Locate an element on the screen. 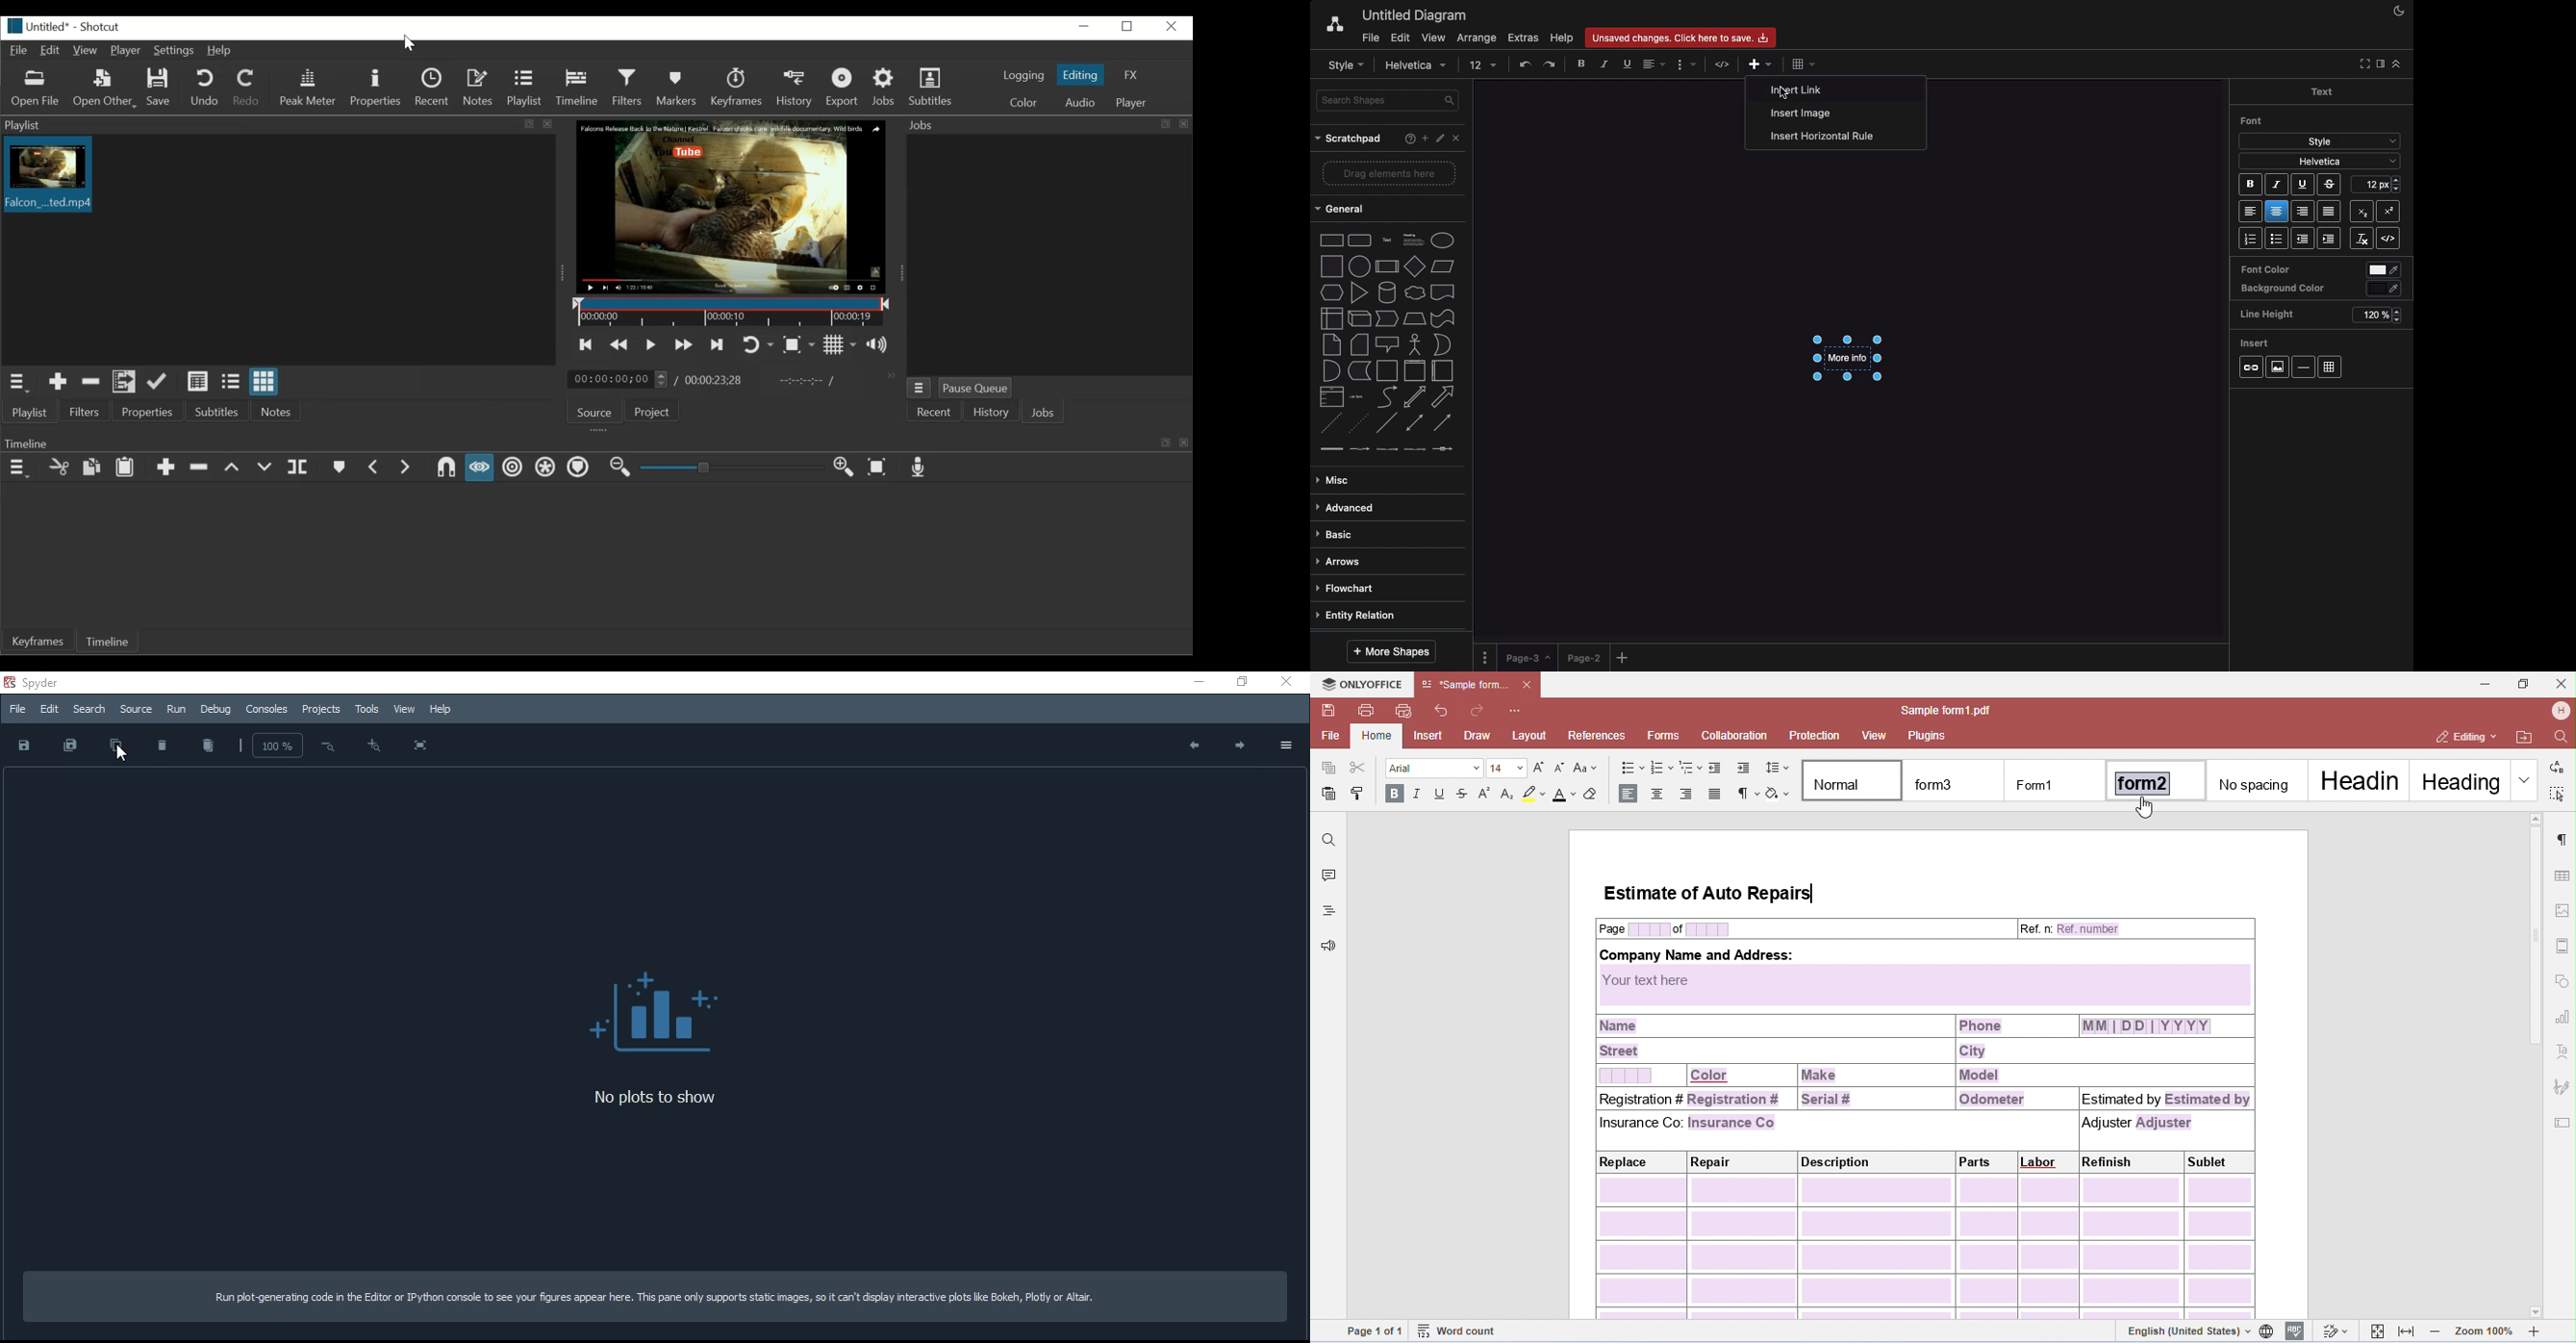 The image size is (2576, 1344). rounded rectangle is located at coordinates (1360, 239).